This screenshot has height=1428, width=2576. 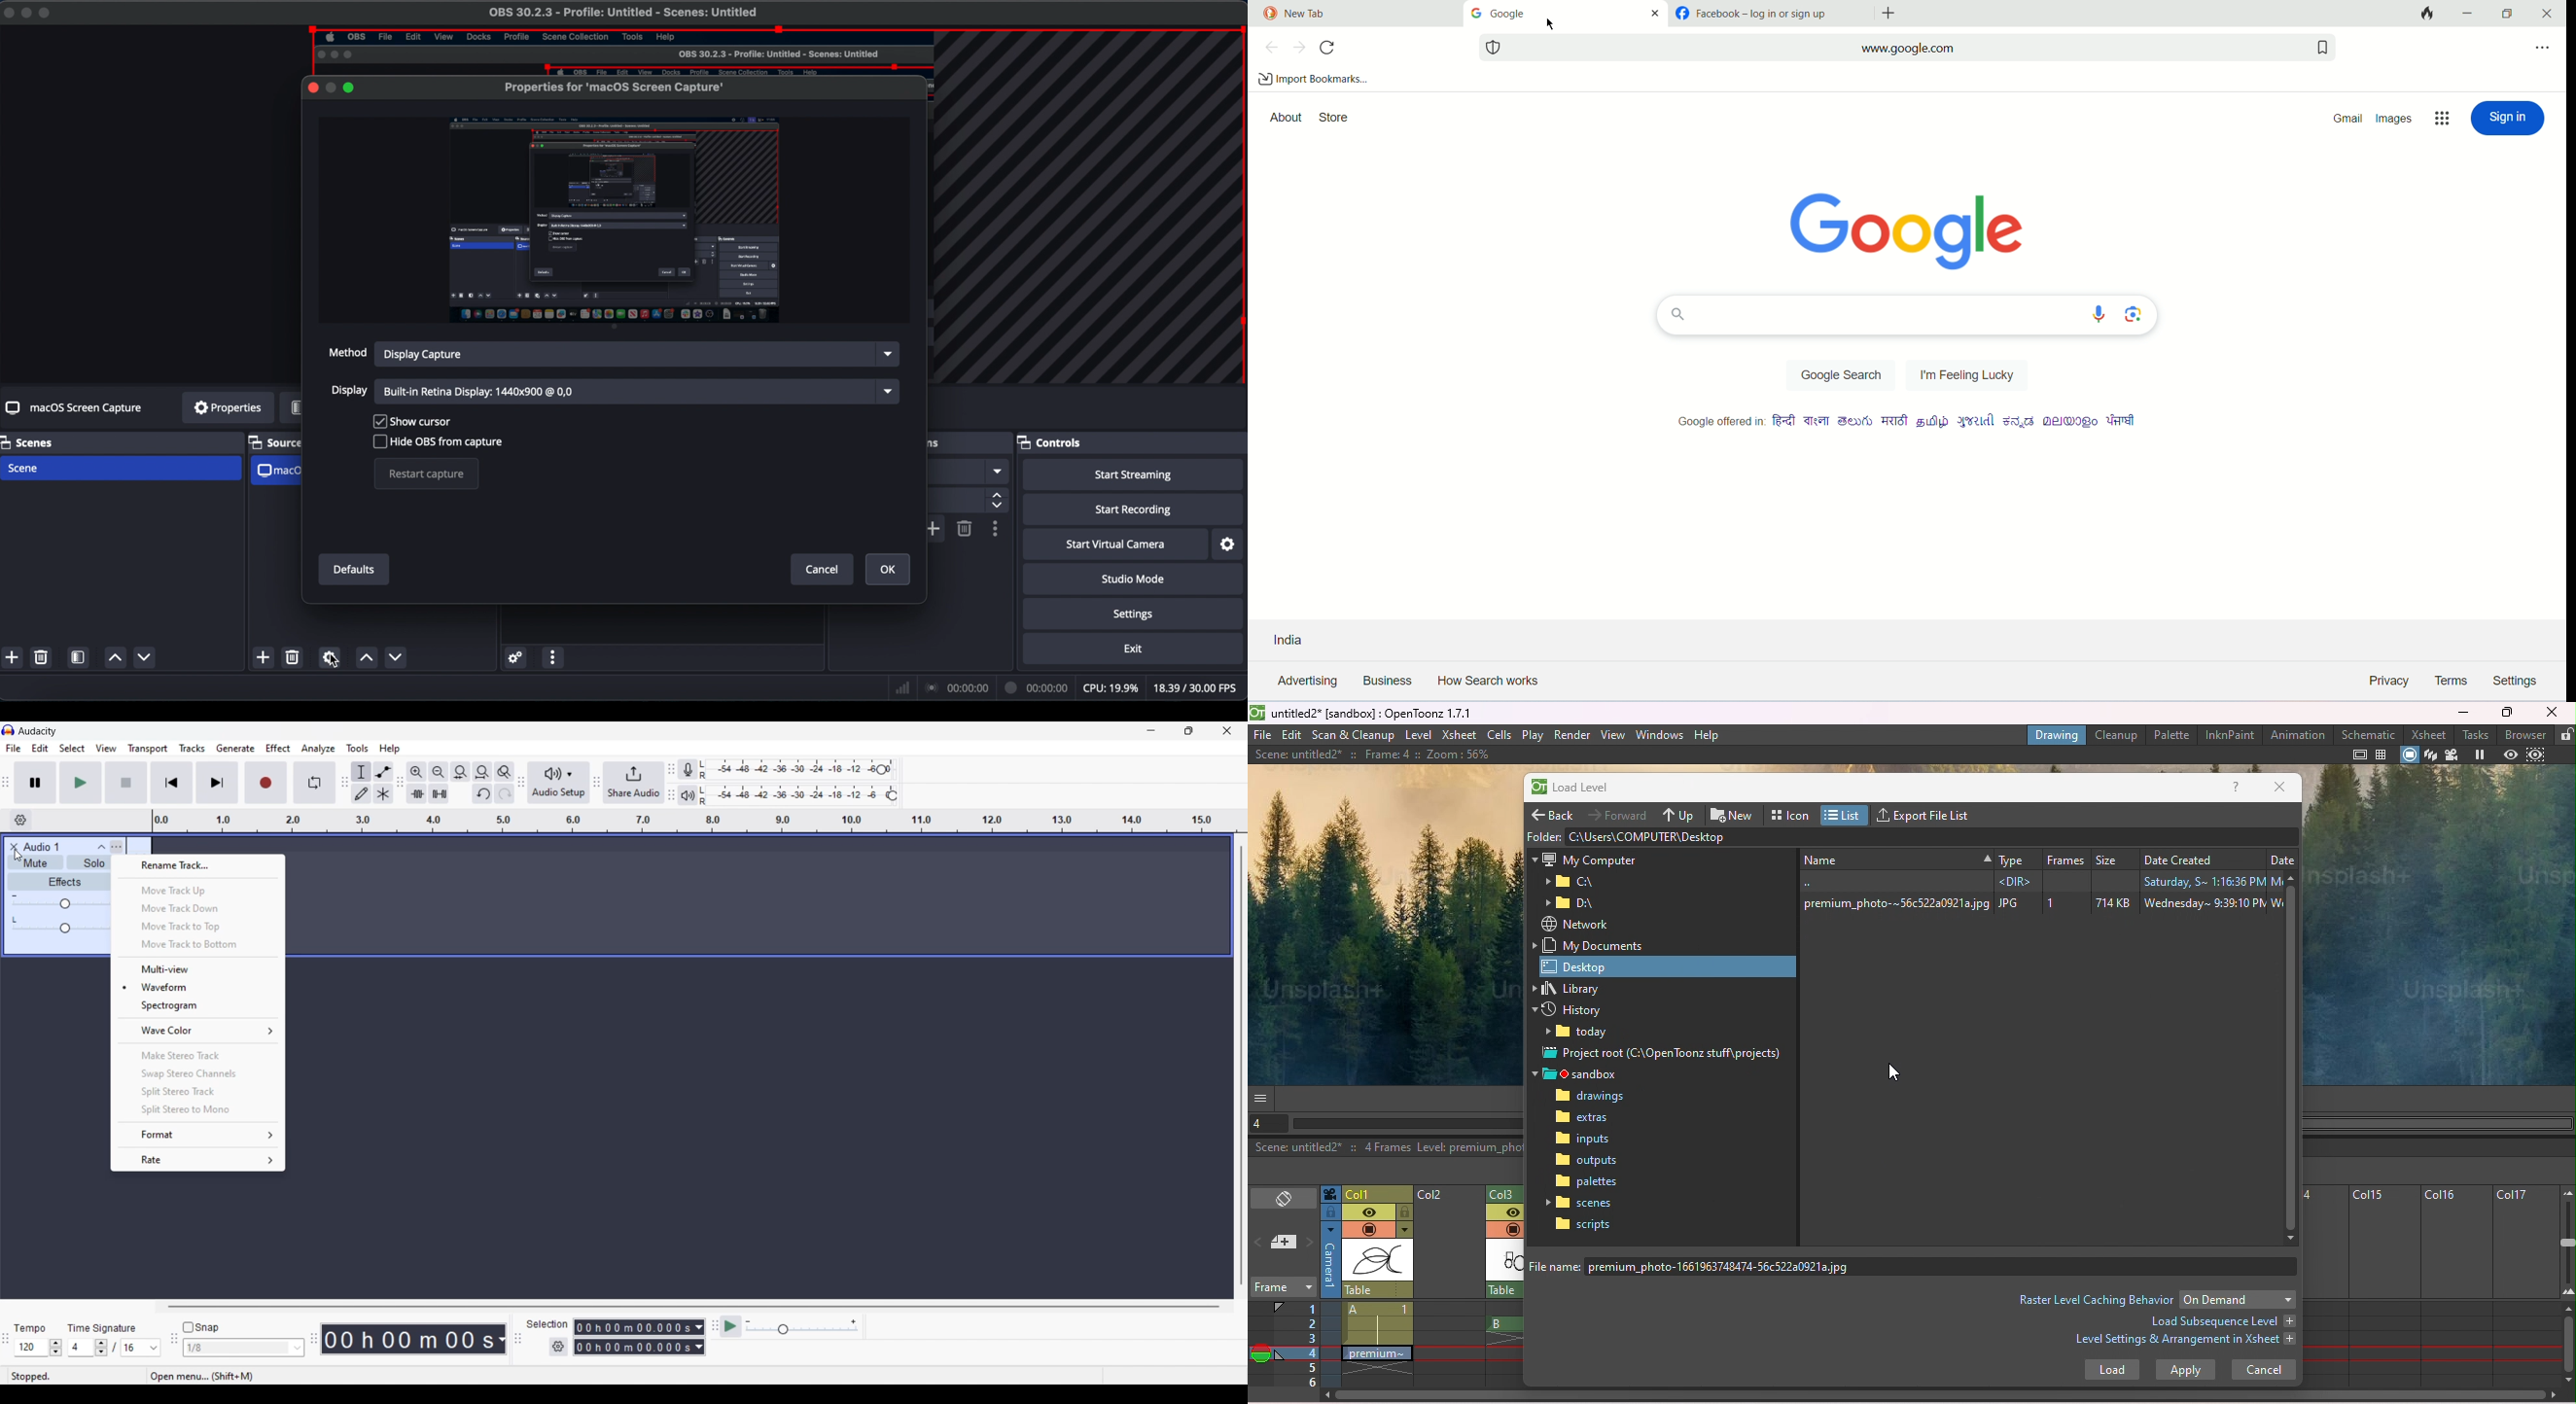 What do you see at coordinates (412, 420) in the screenshot?
I see `show cursor checkbox` at bounding box center [412, 420].